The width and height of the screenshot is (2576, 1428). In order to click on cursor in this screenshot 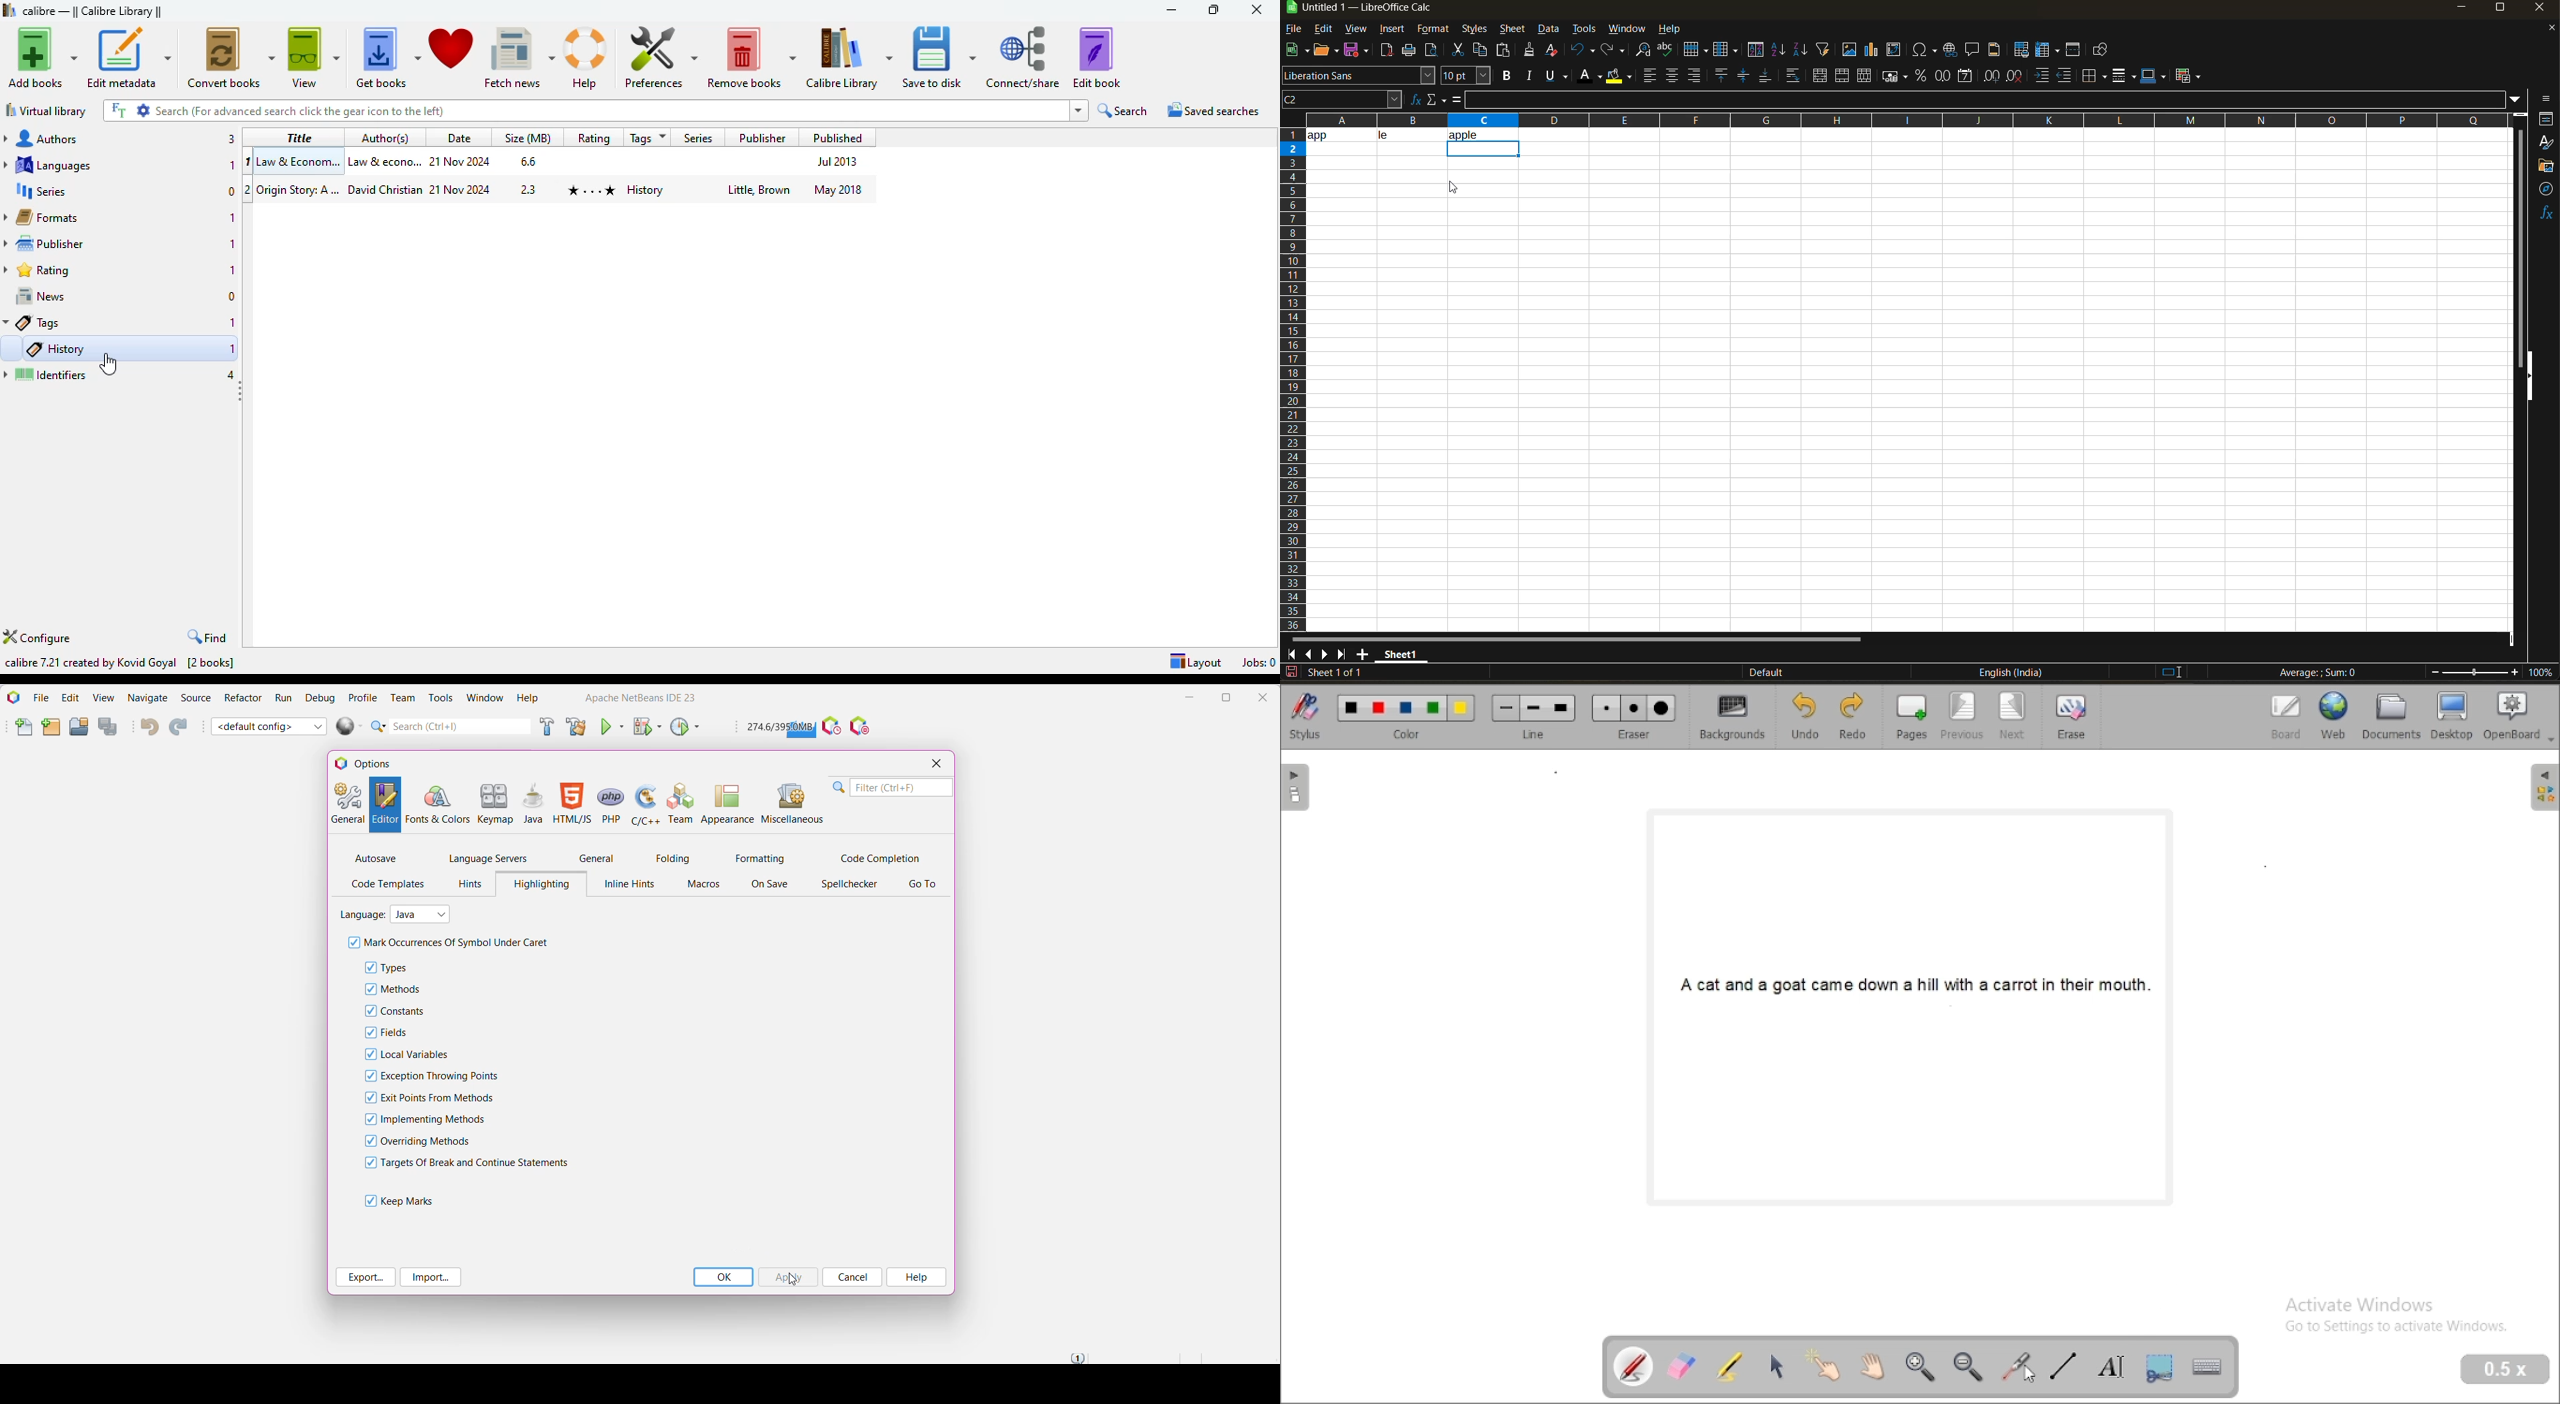, I will do `click(1455, 187)`.